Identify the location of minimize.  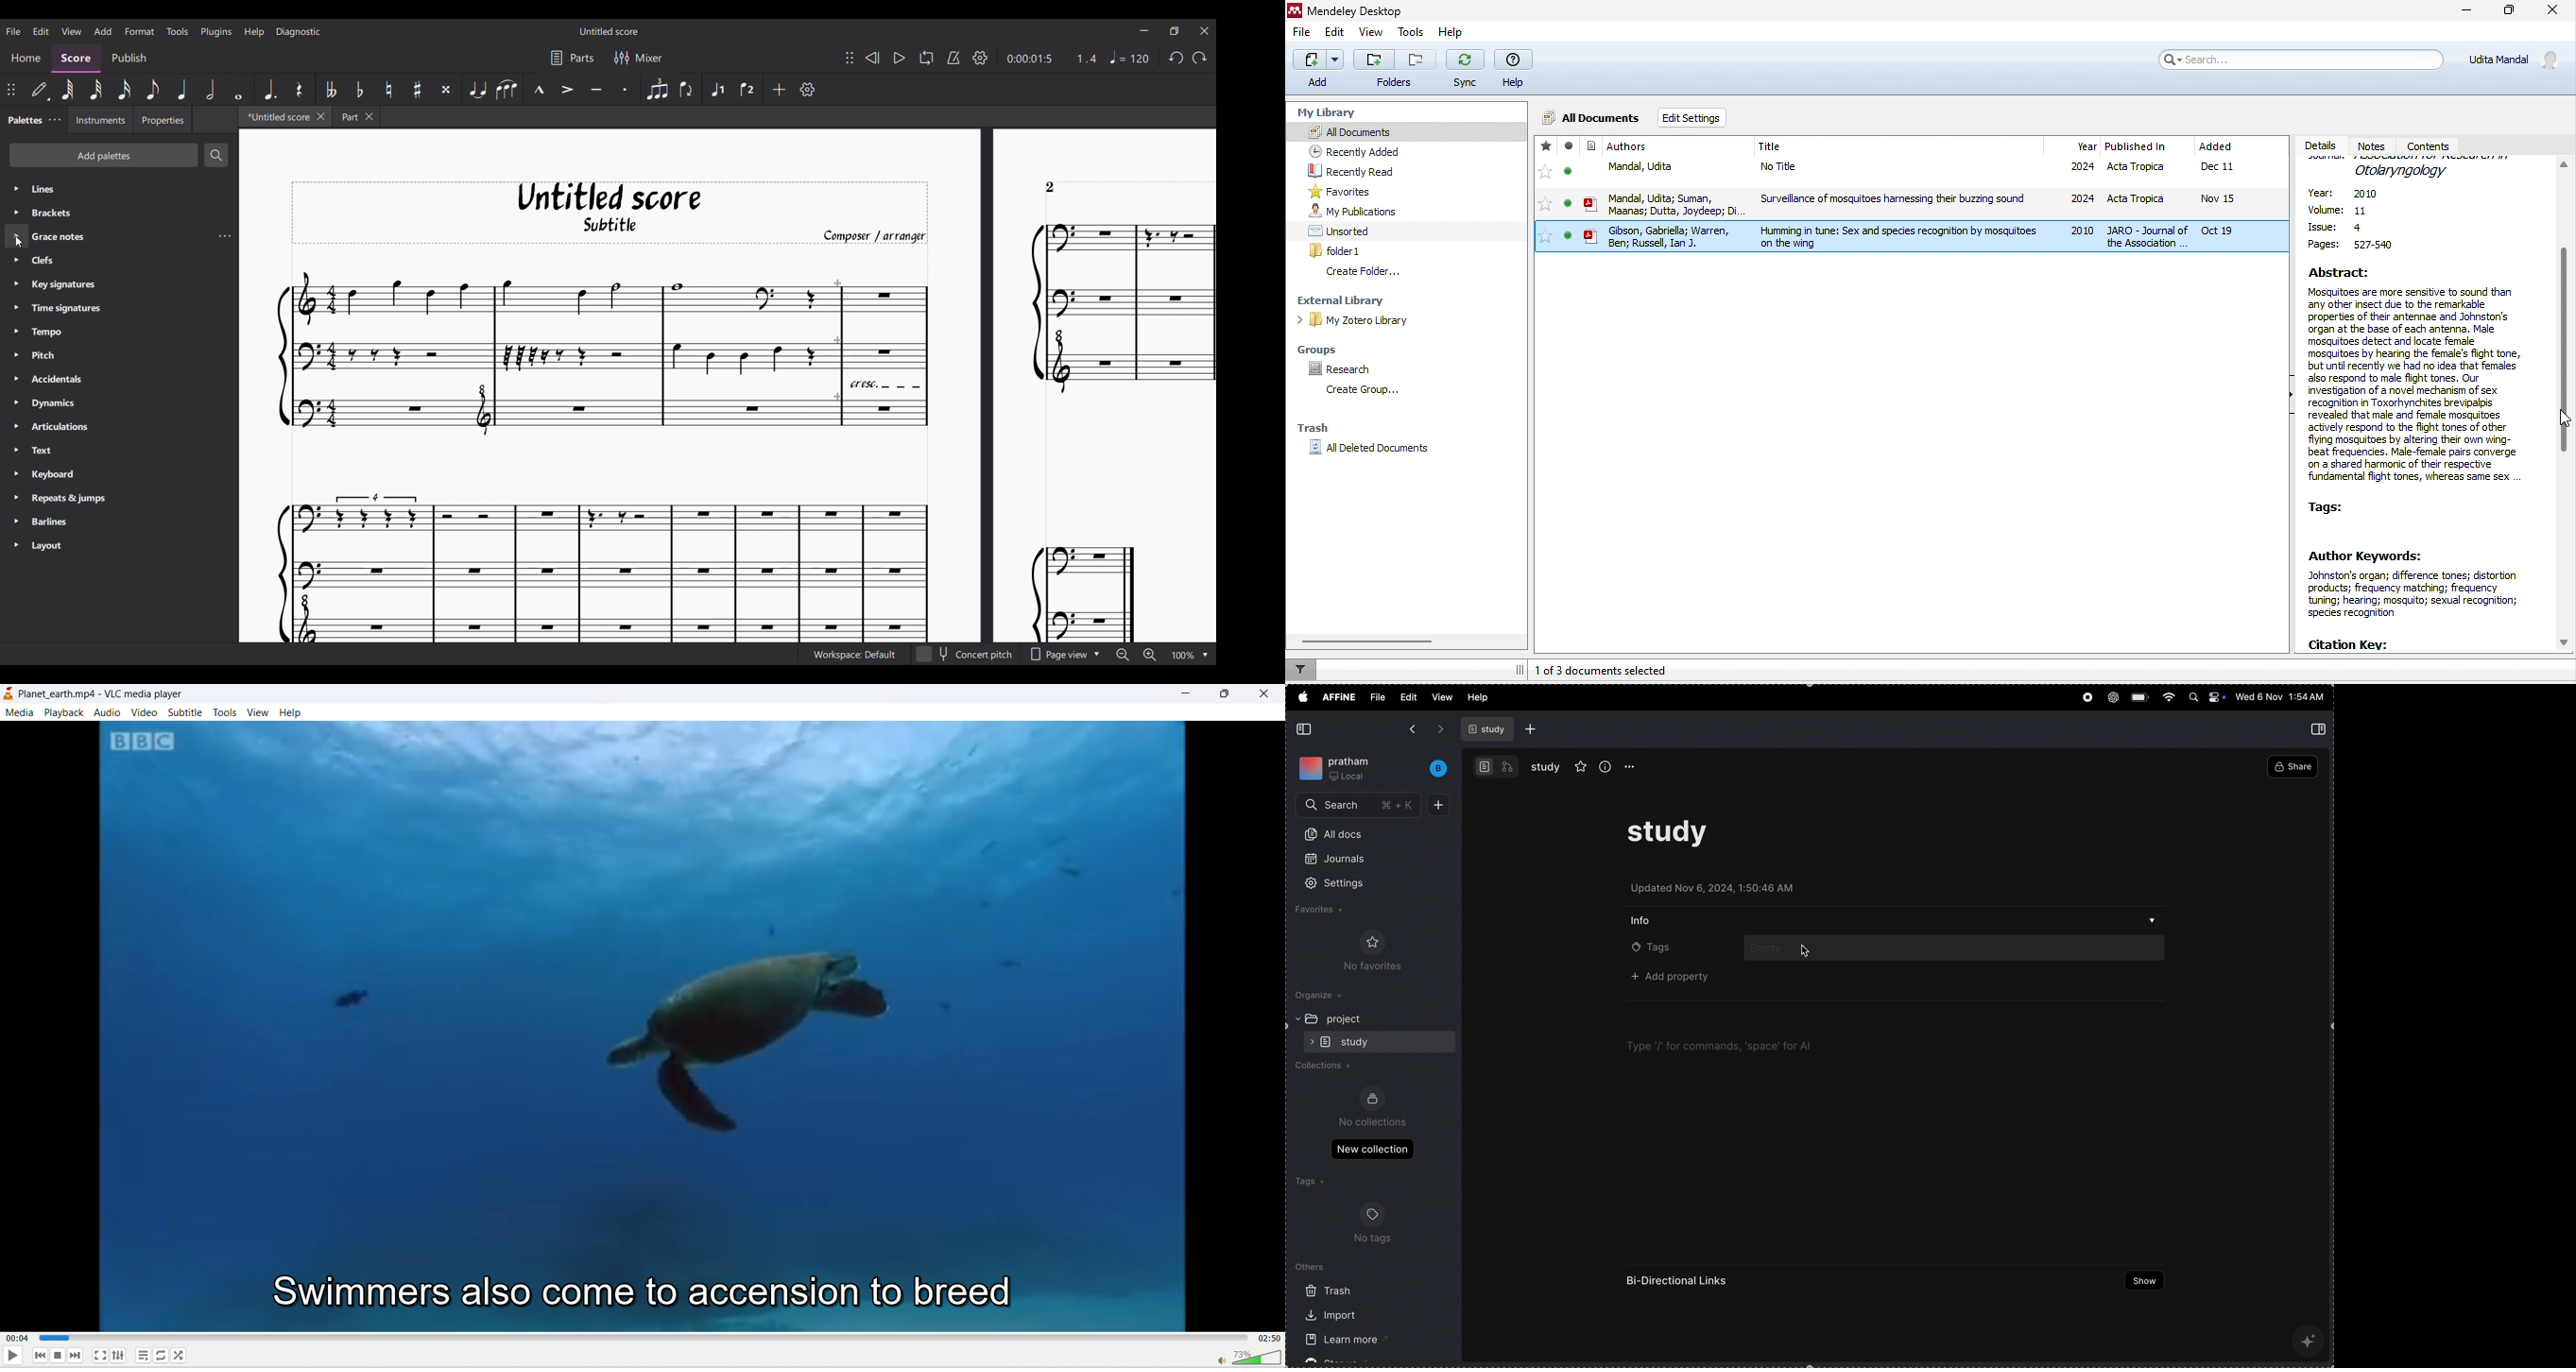
(1188, 693).